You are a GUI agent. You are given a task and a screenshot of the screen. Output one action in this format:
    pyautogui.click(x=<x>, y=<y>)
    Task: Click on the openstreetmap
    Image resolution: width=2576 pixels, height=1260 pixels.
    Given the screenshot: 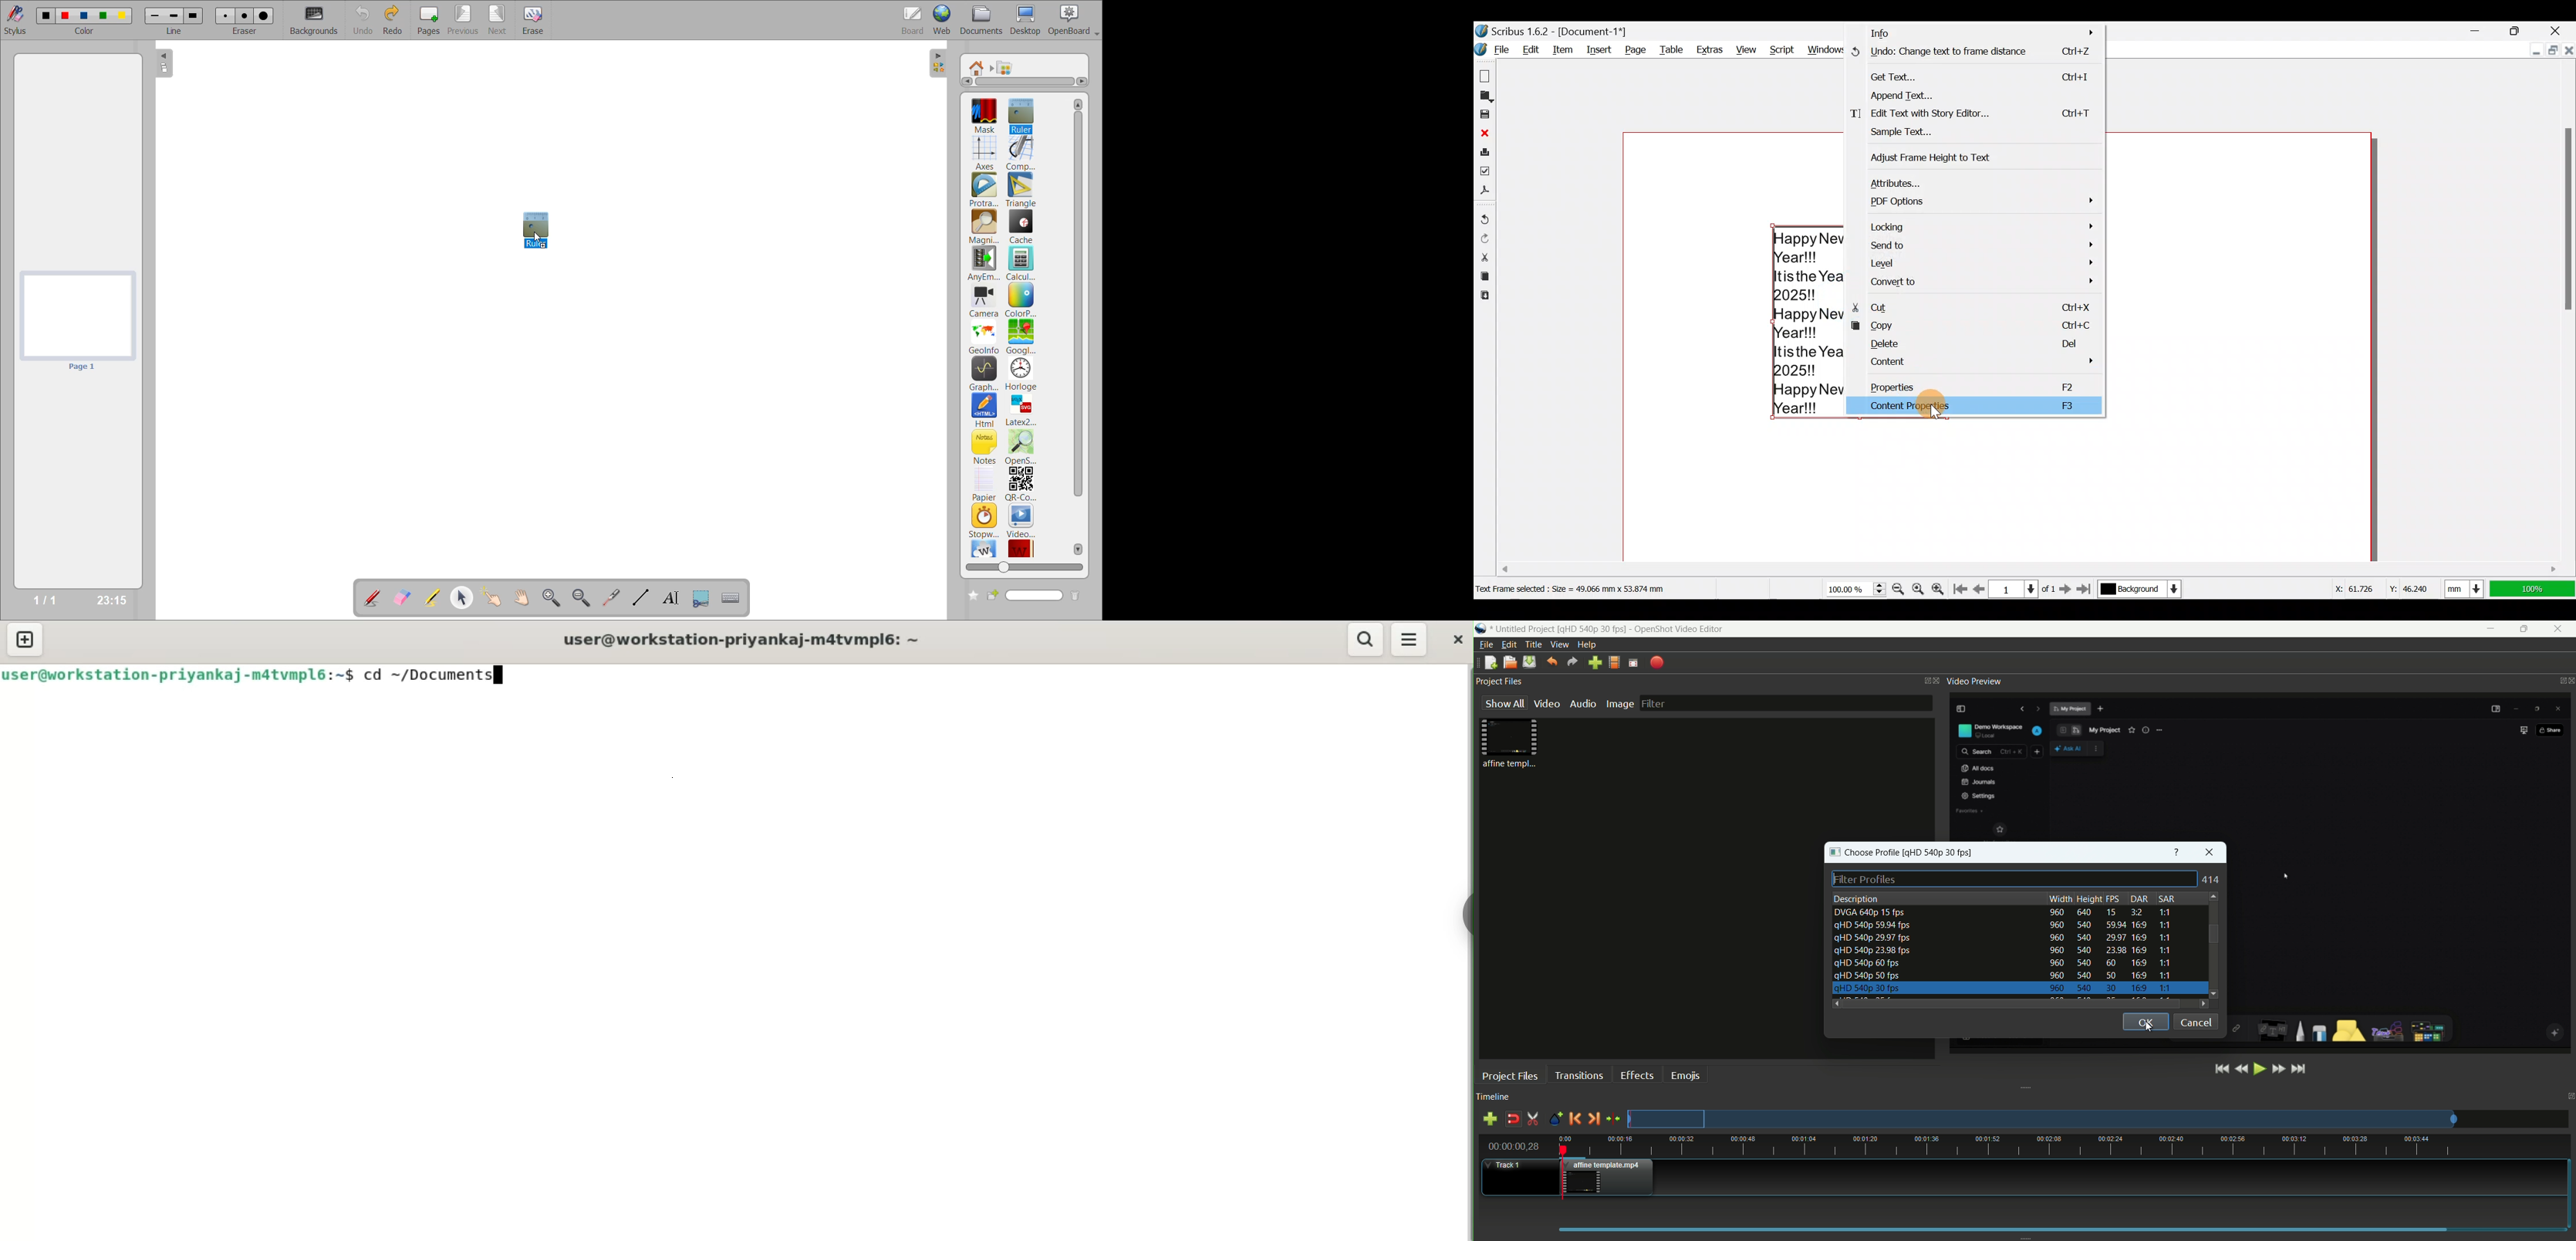 What is the action you would take?
    pyautogui.click(x=1023, y=448)
    